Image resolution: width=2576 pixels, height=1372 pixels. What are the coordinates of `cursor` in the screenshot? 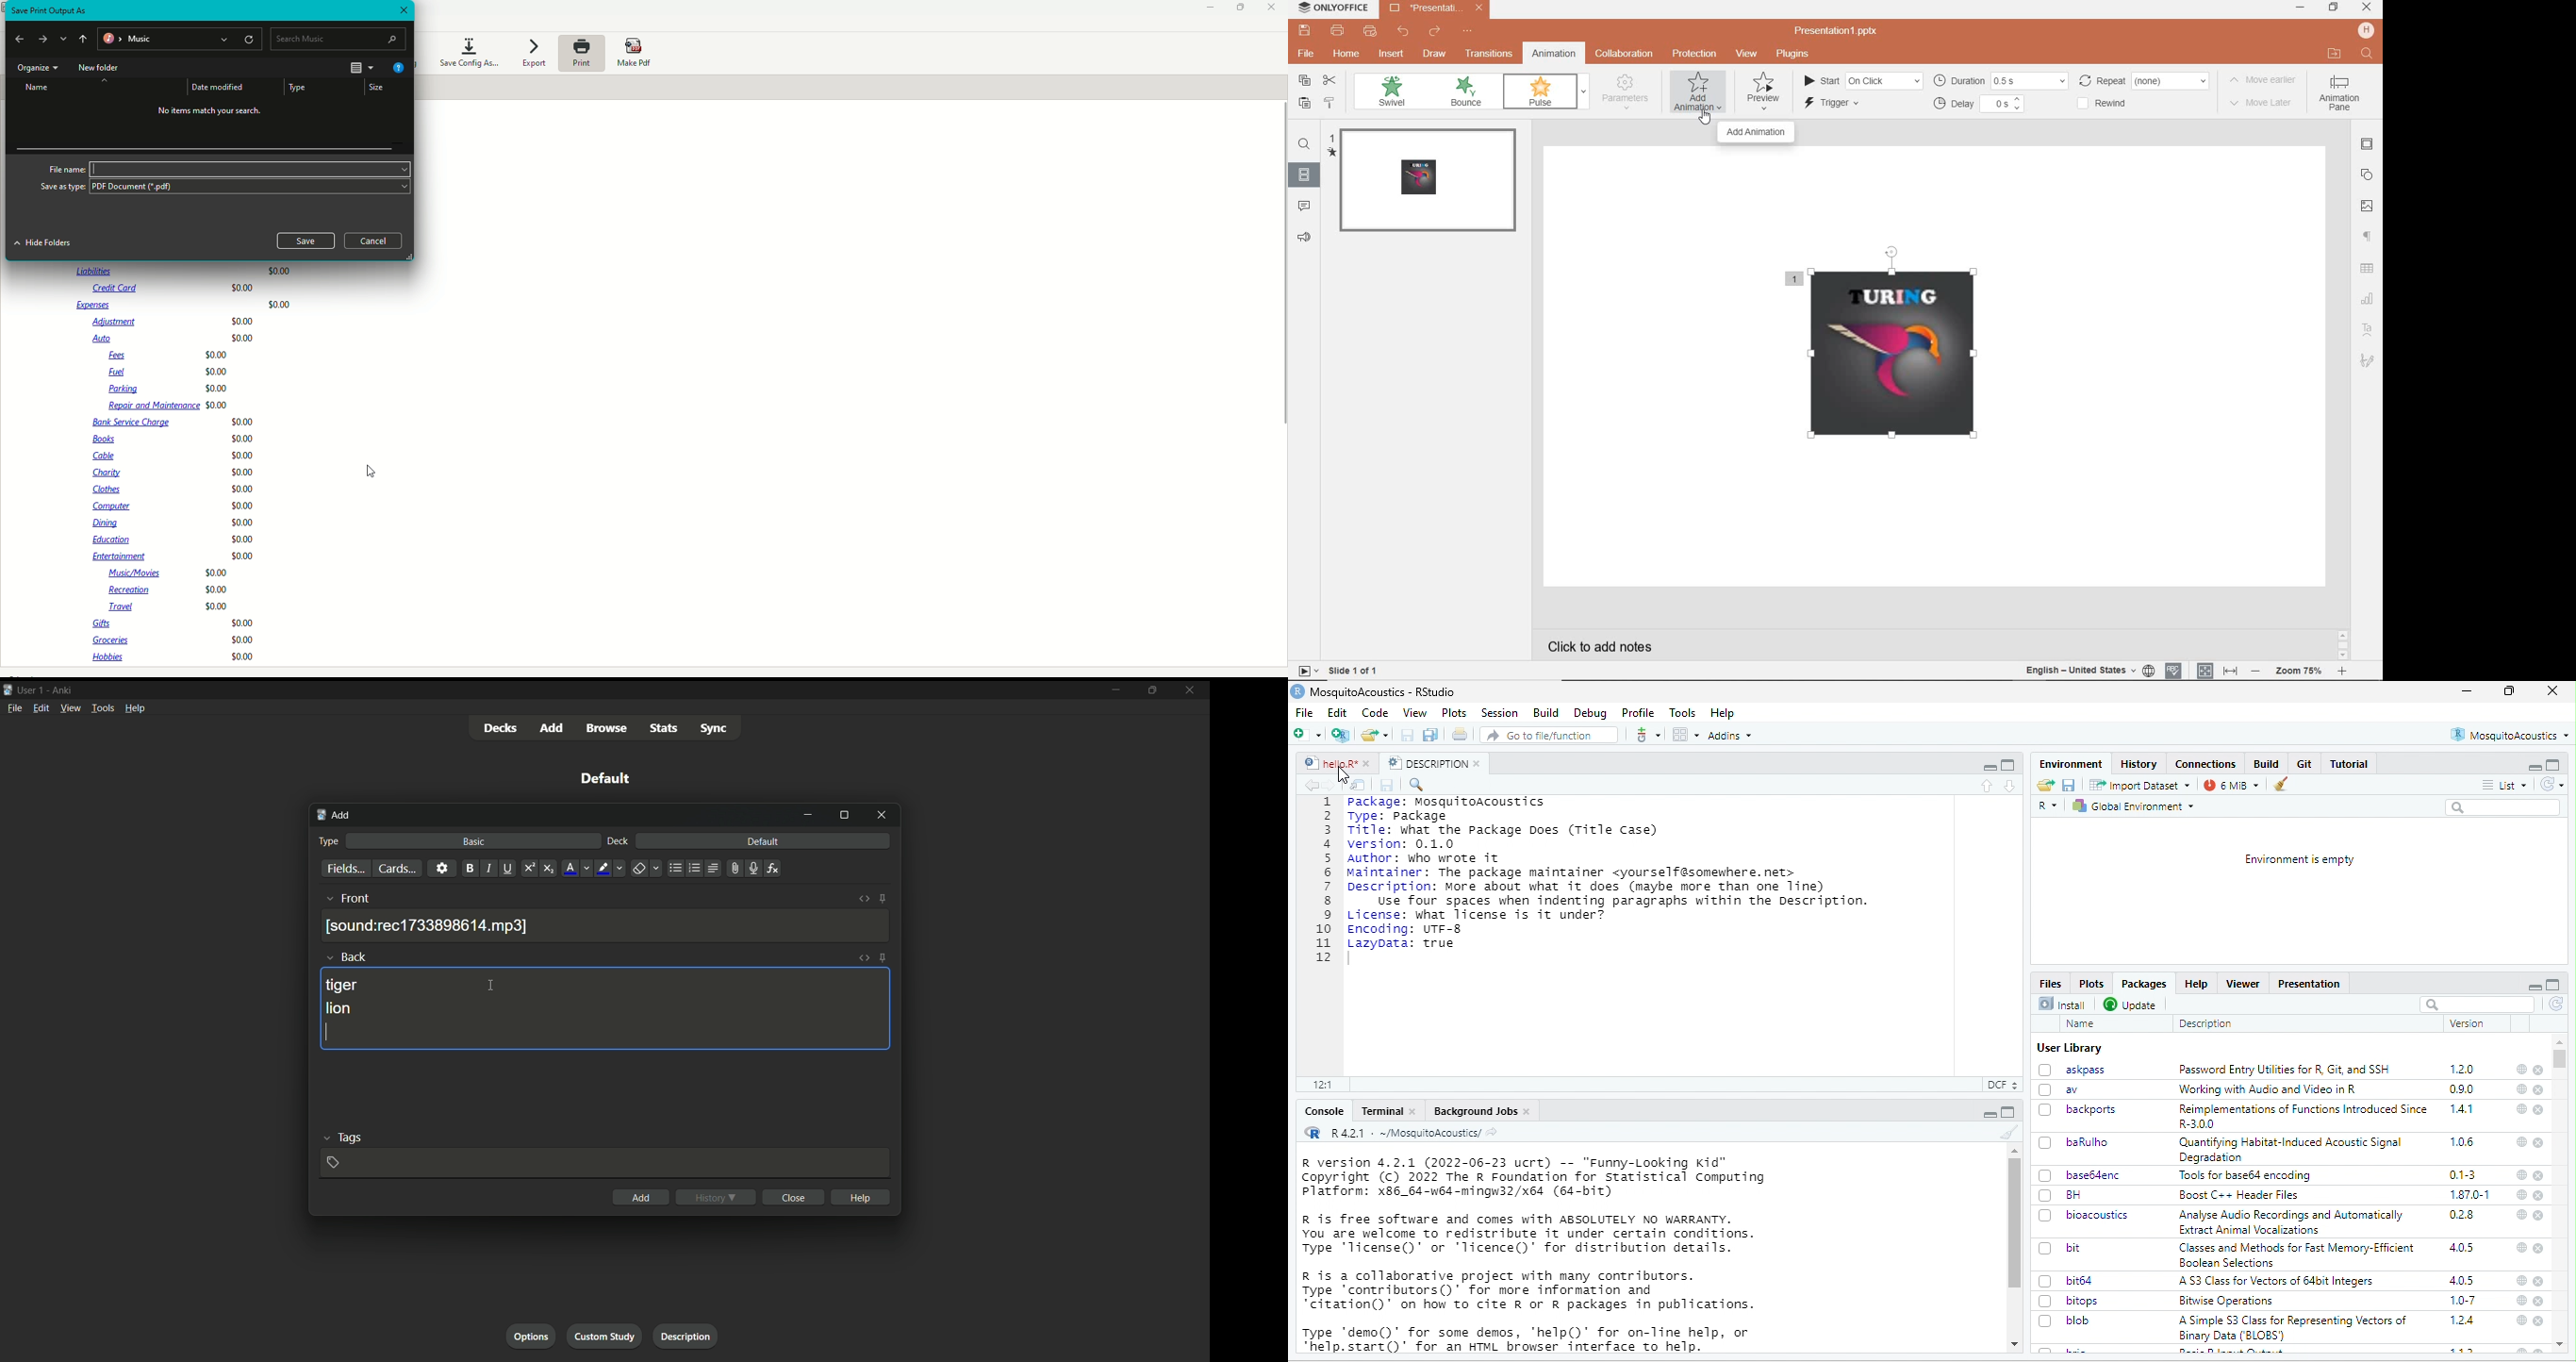 It's located at (491, 986).